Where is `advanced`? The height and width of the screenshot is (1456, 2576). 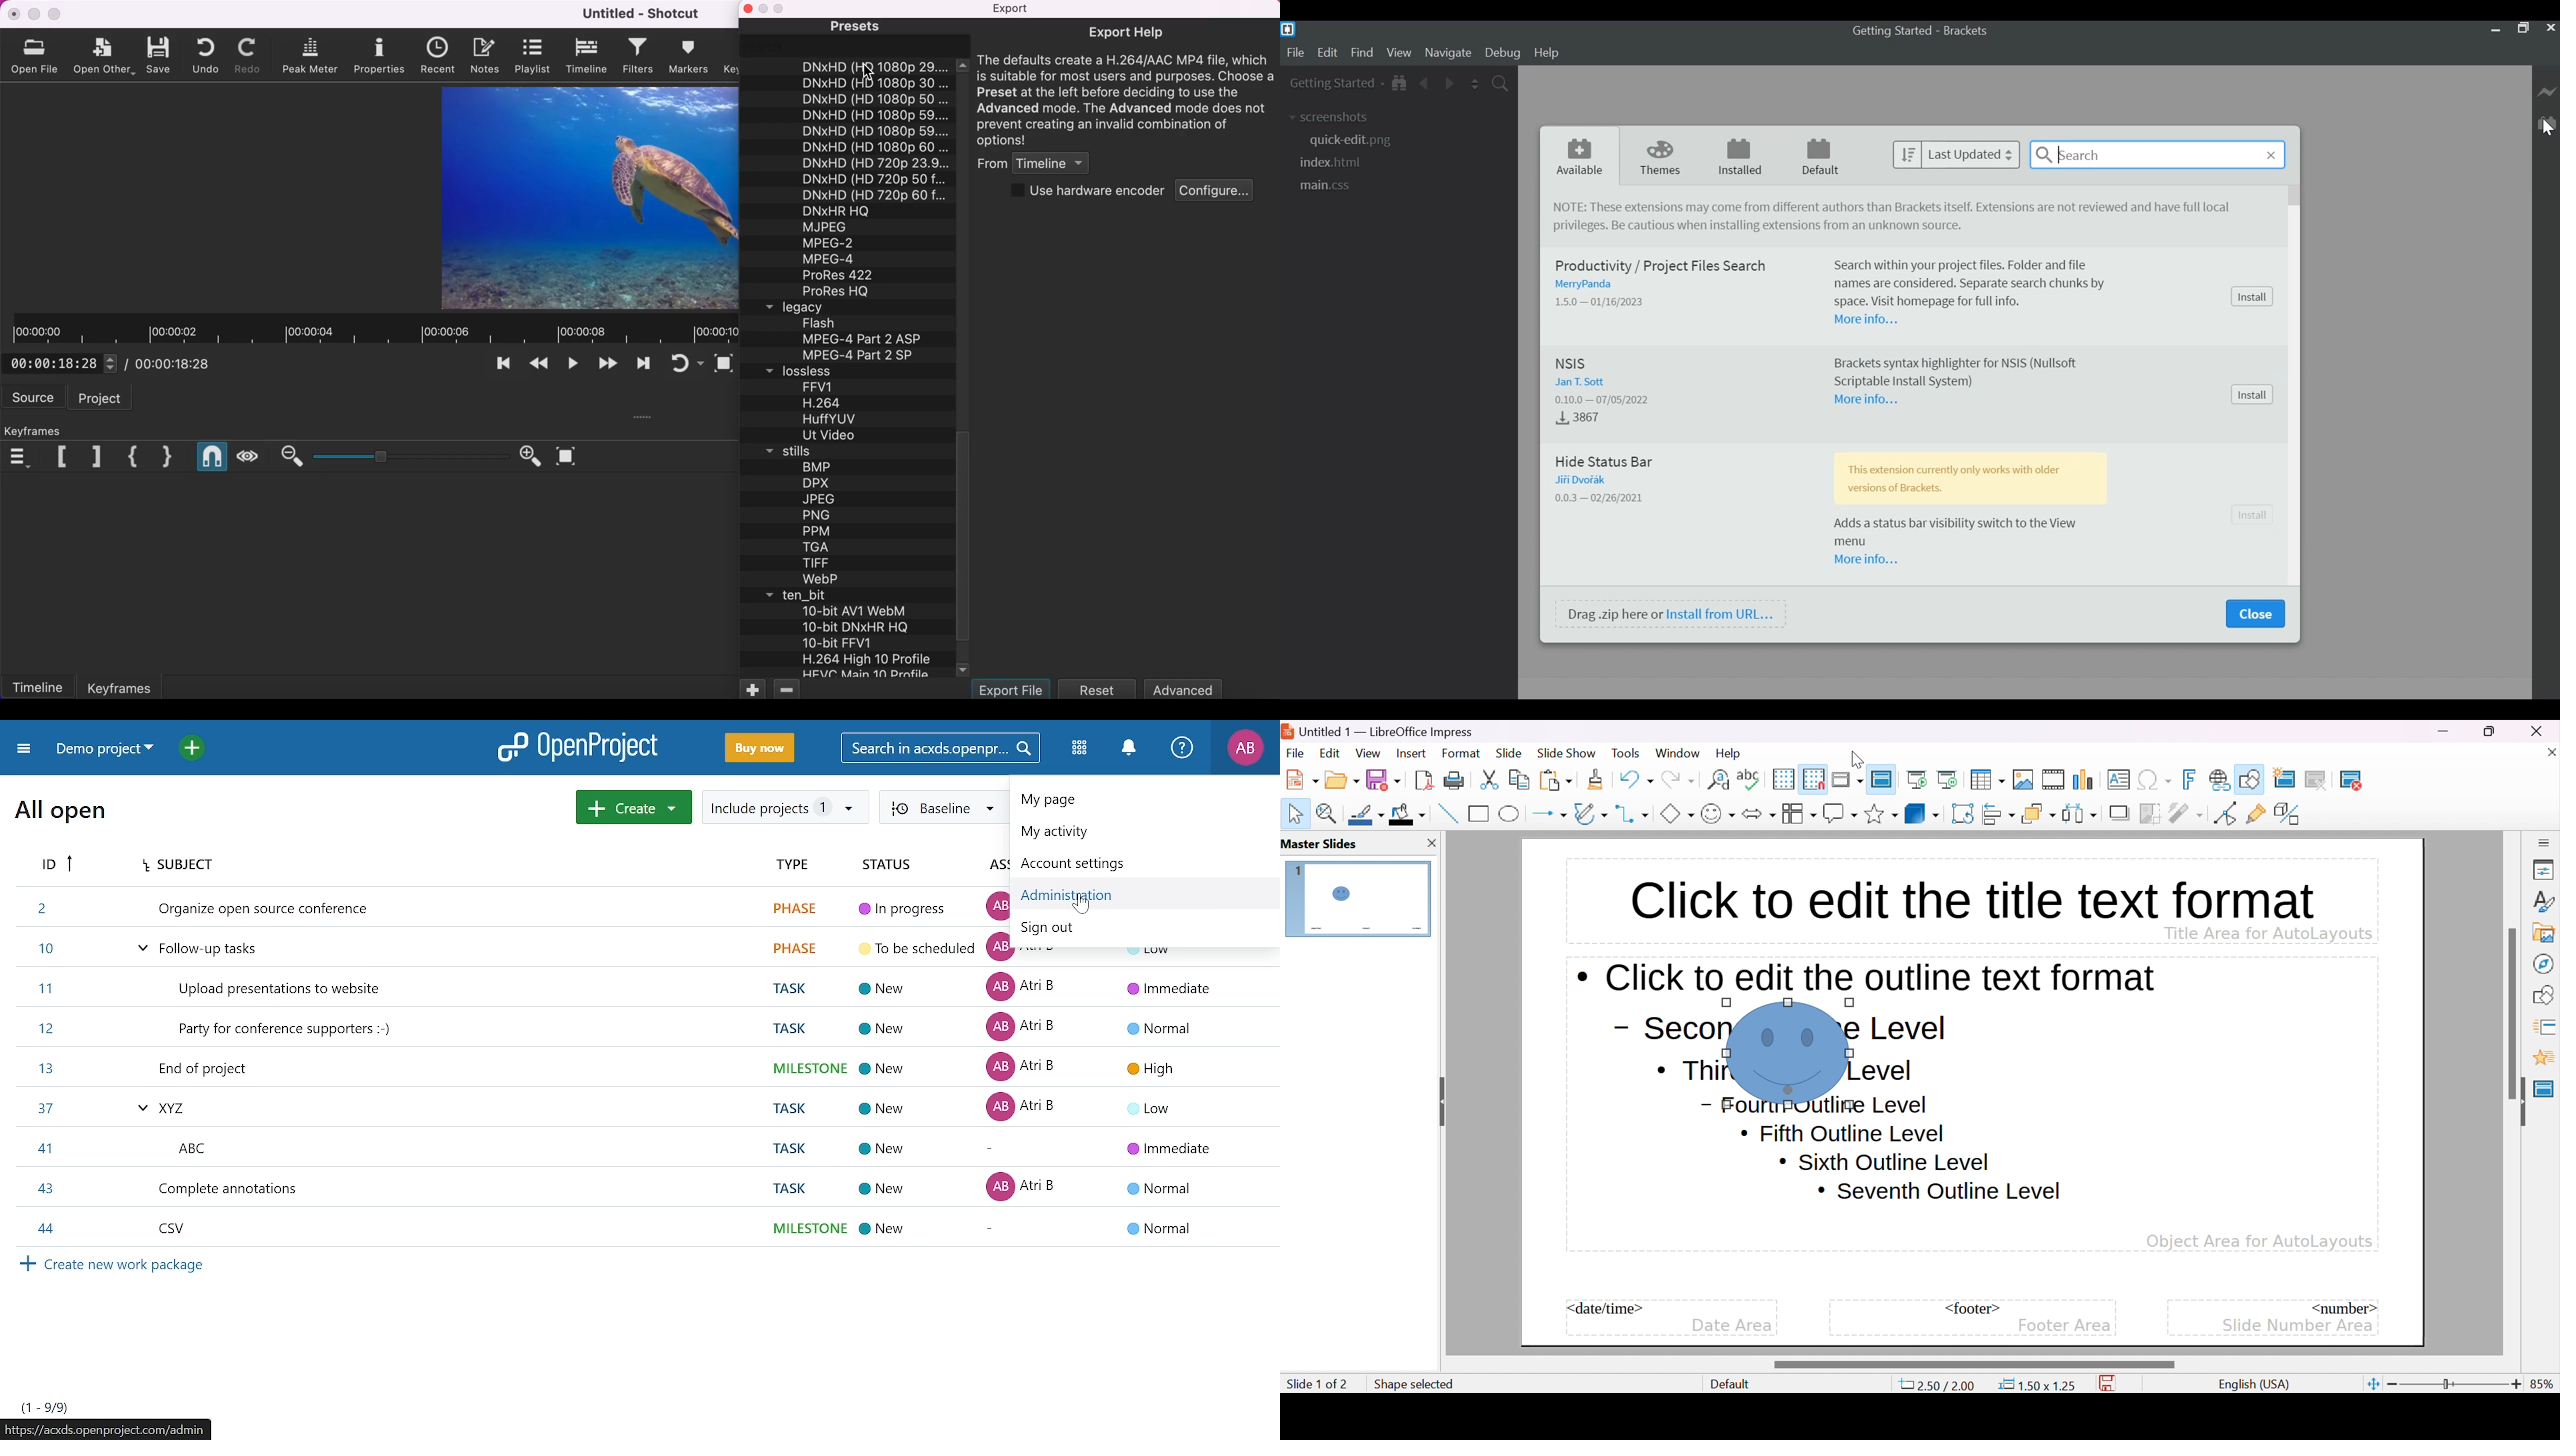 advanced is located at coordinates (1184, 689).